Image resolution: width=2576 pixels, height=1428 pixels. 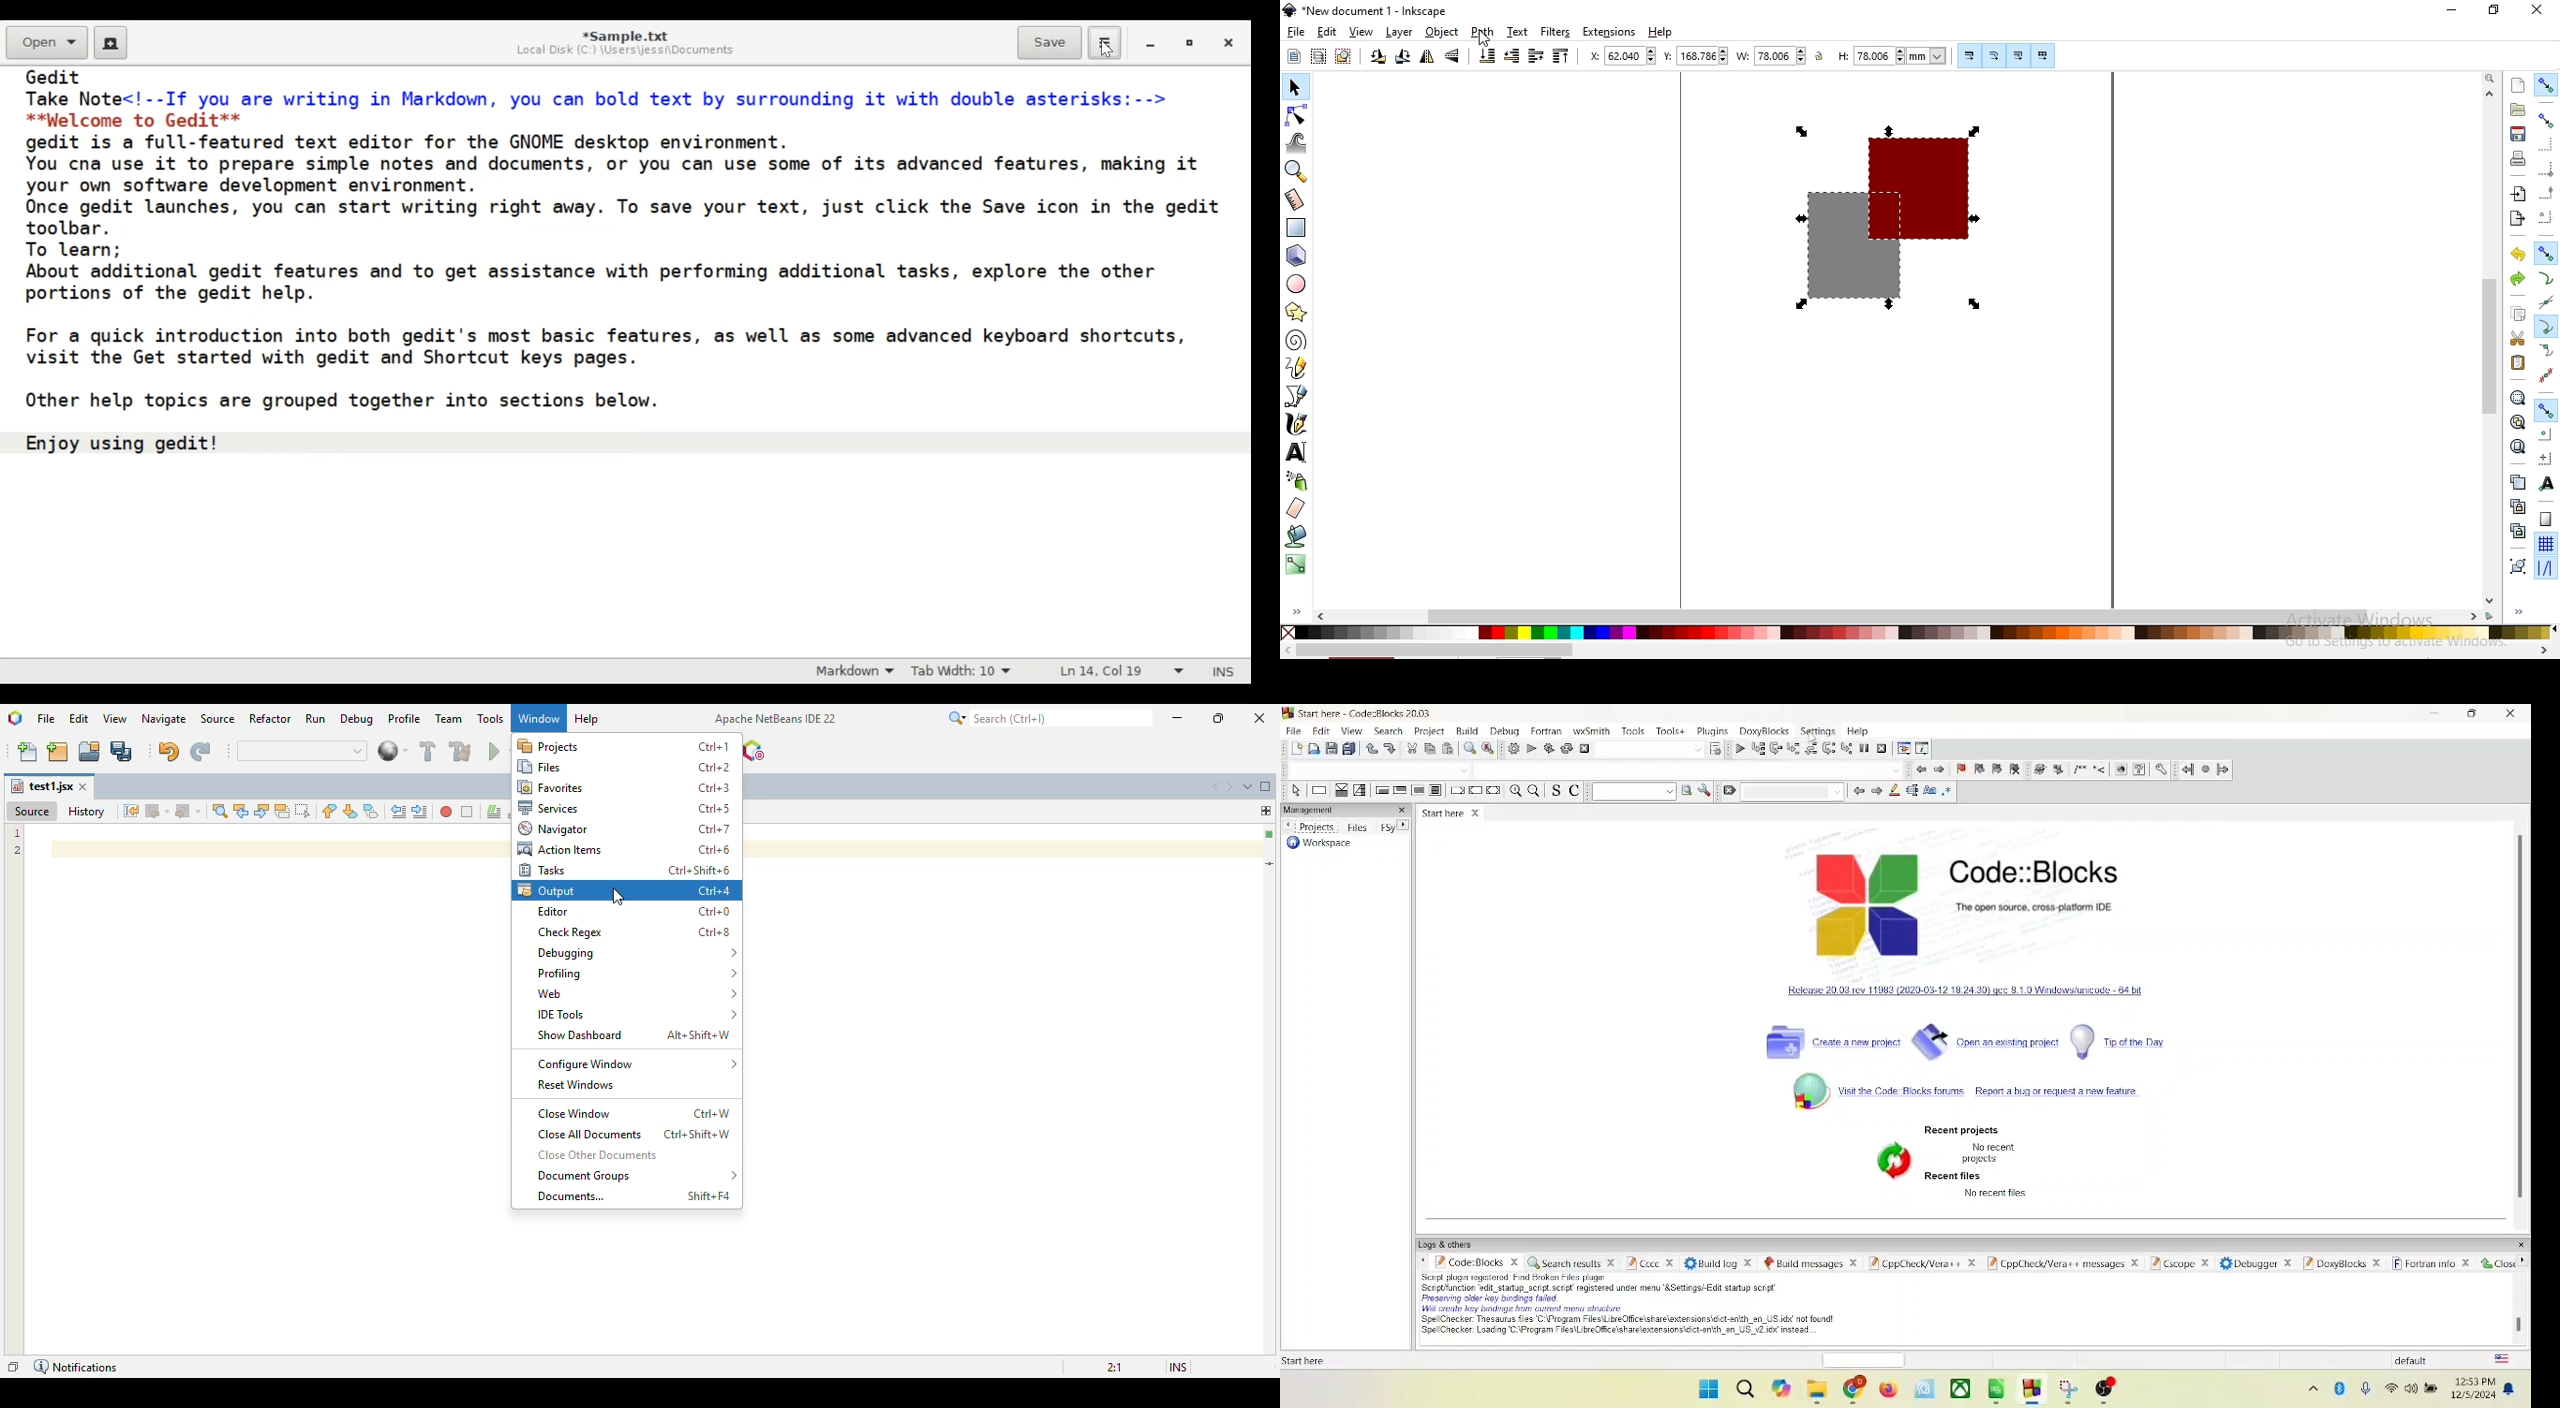 I want to click on close, so click(x=2496, y=1263).